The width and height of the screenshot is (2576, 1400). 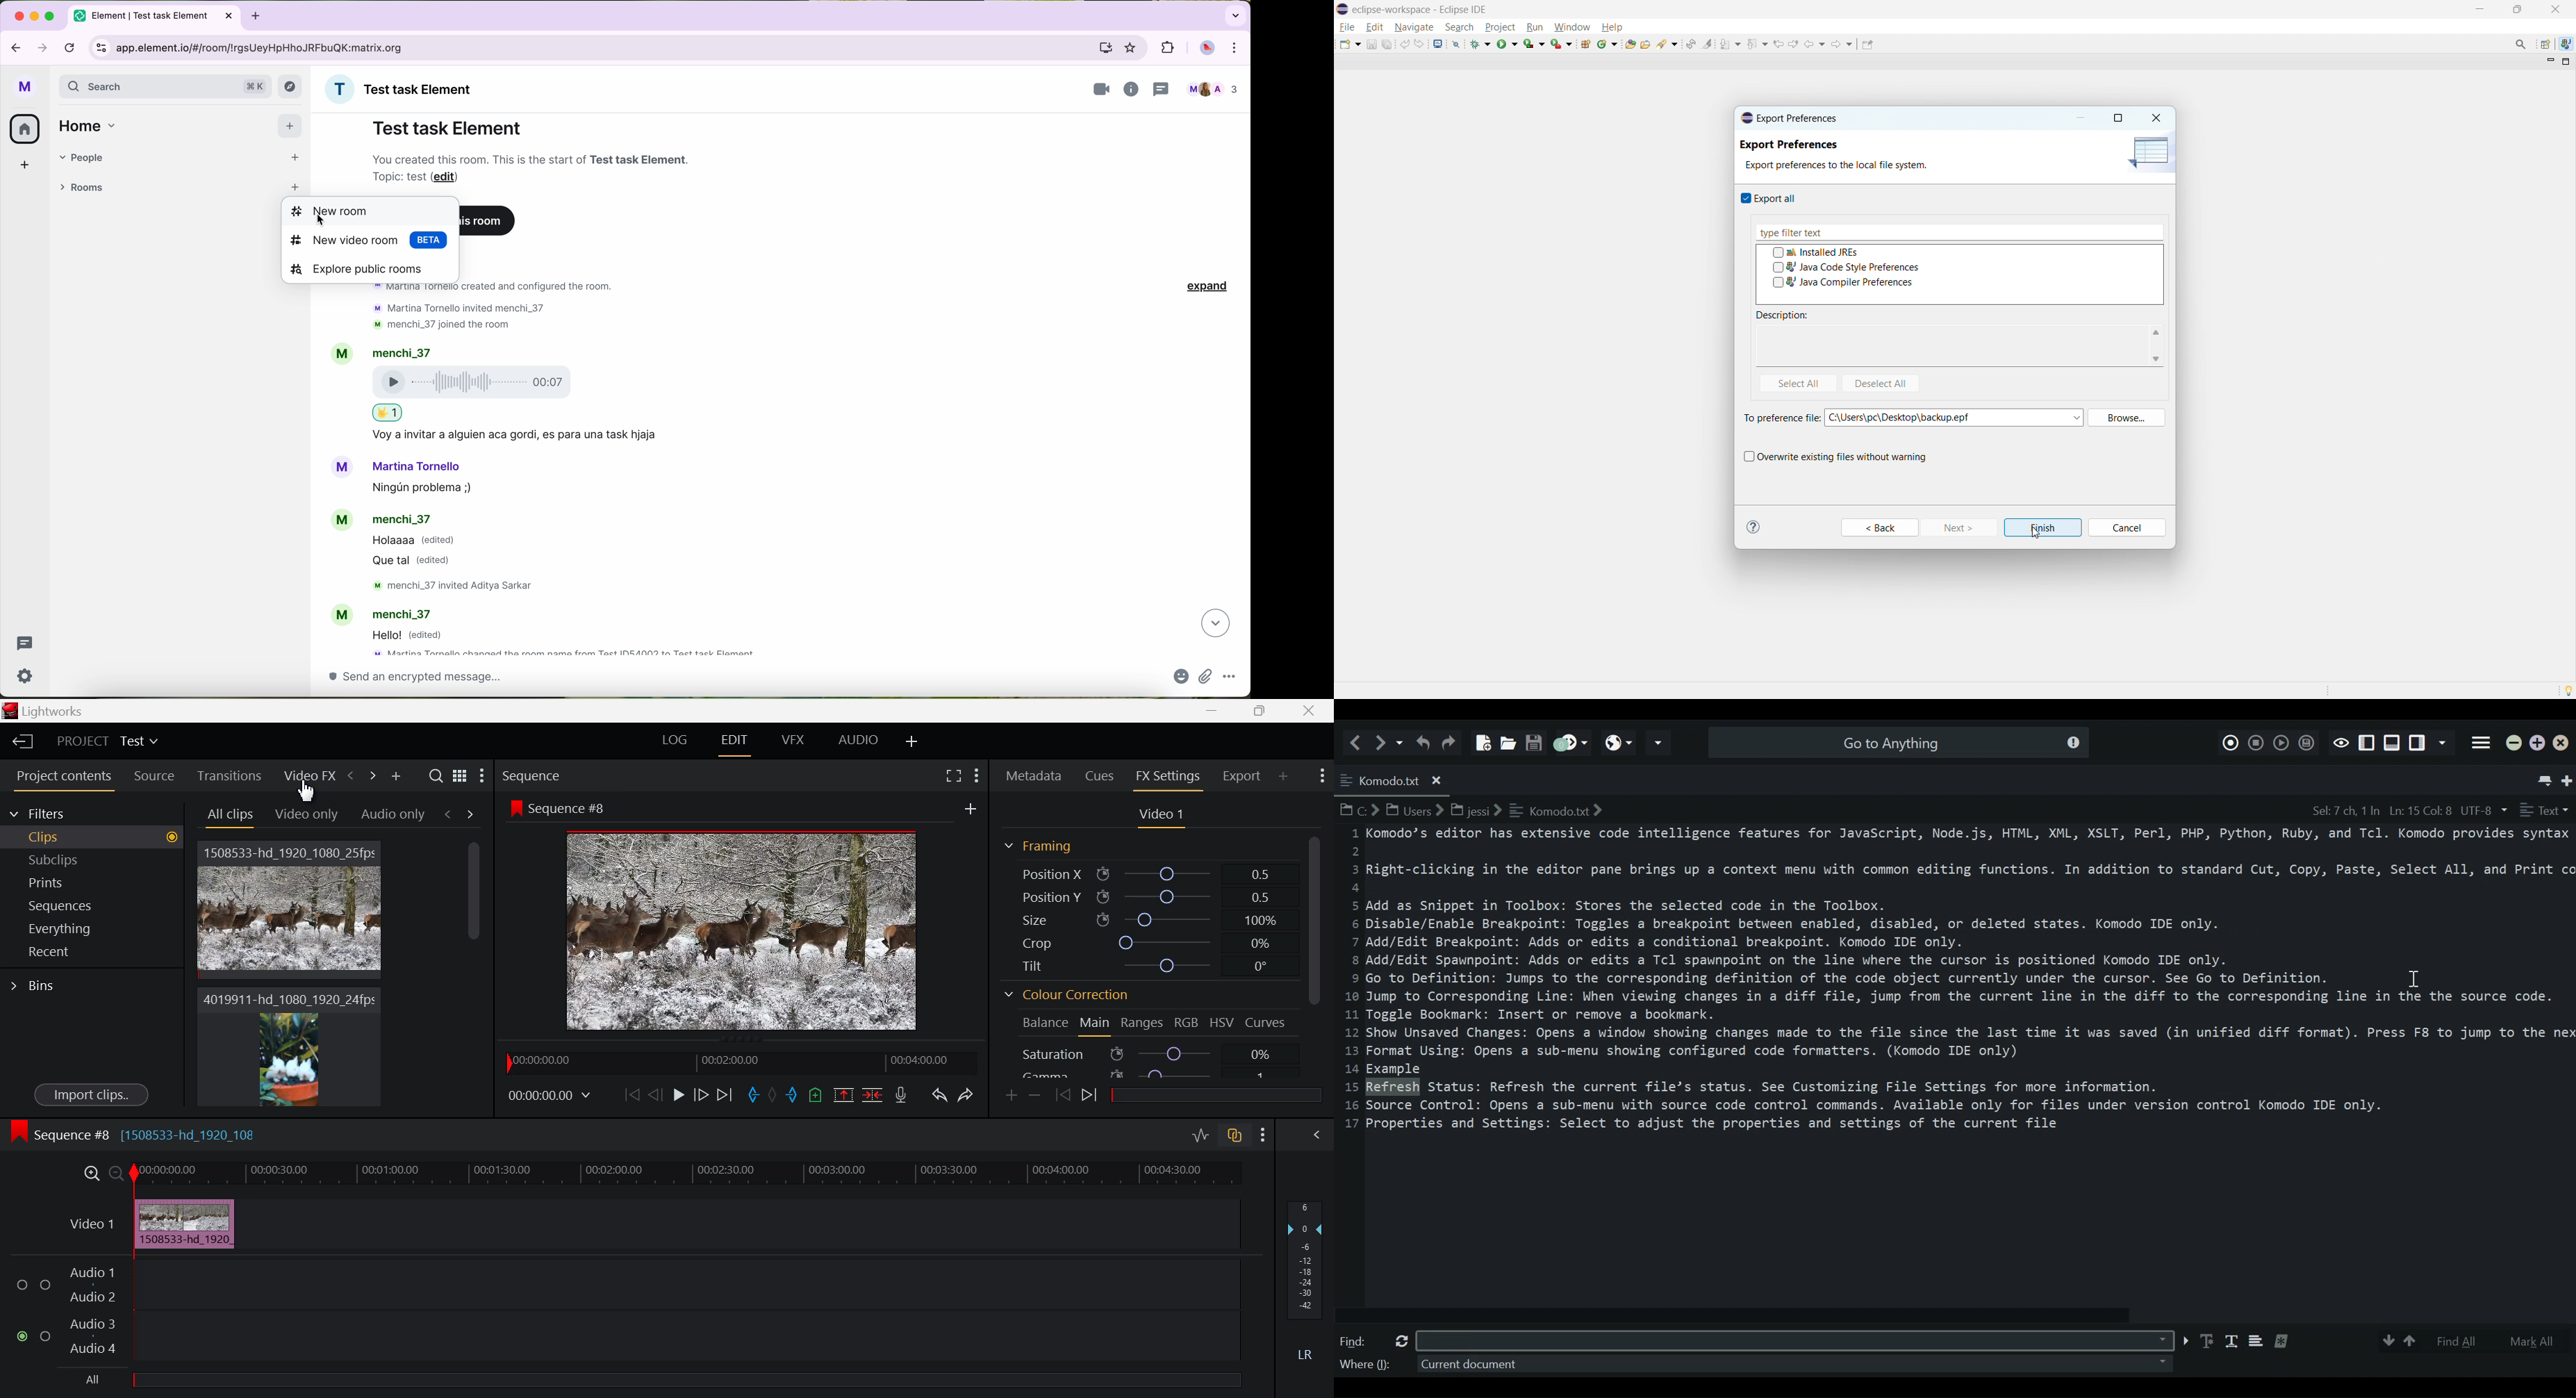 I want to click on export all checkbox, so click(x=1770, y=199).